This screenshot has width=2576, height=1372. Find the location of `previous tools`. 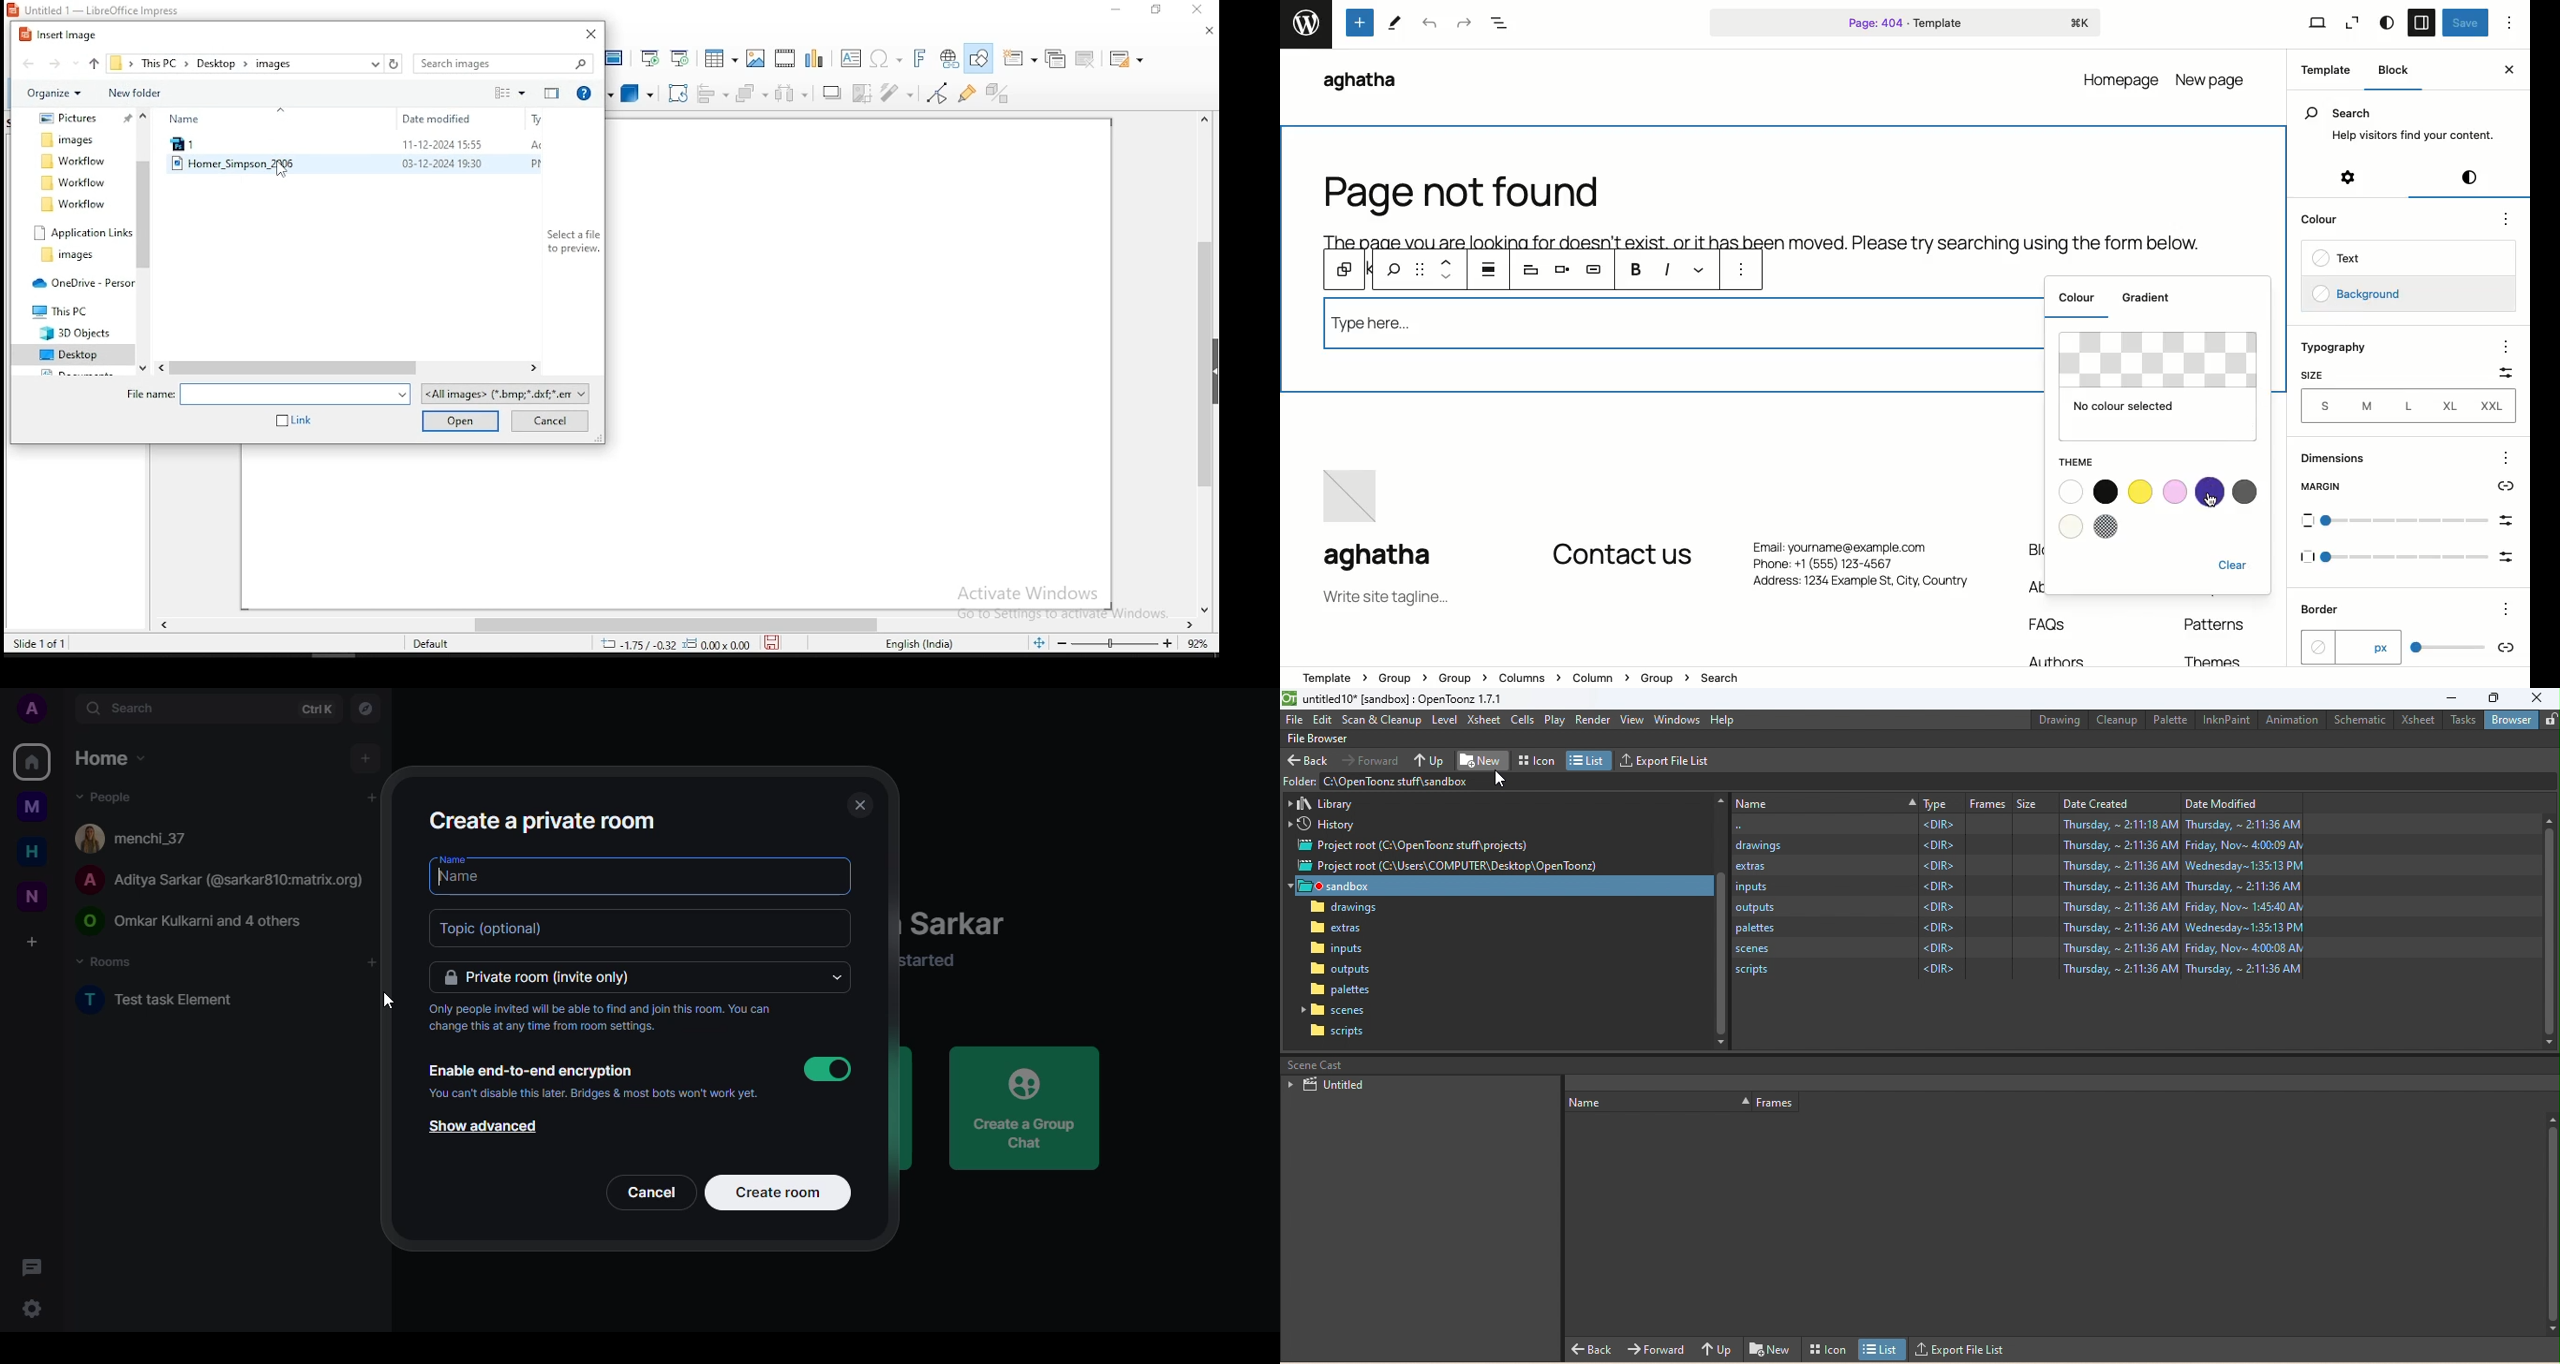

previous tools is located at coordinates (1373, 271).